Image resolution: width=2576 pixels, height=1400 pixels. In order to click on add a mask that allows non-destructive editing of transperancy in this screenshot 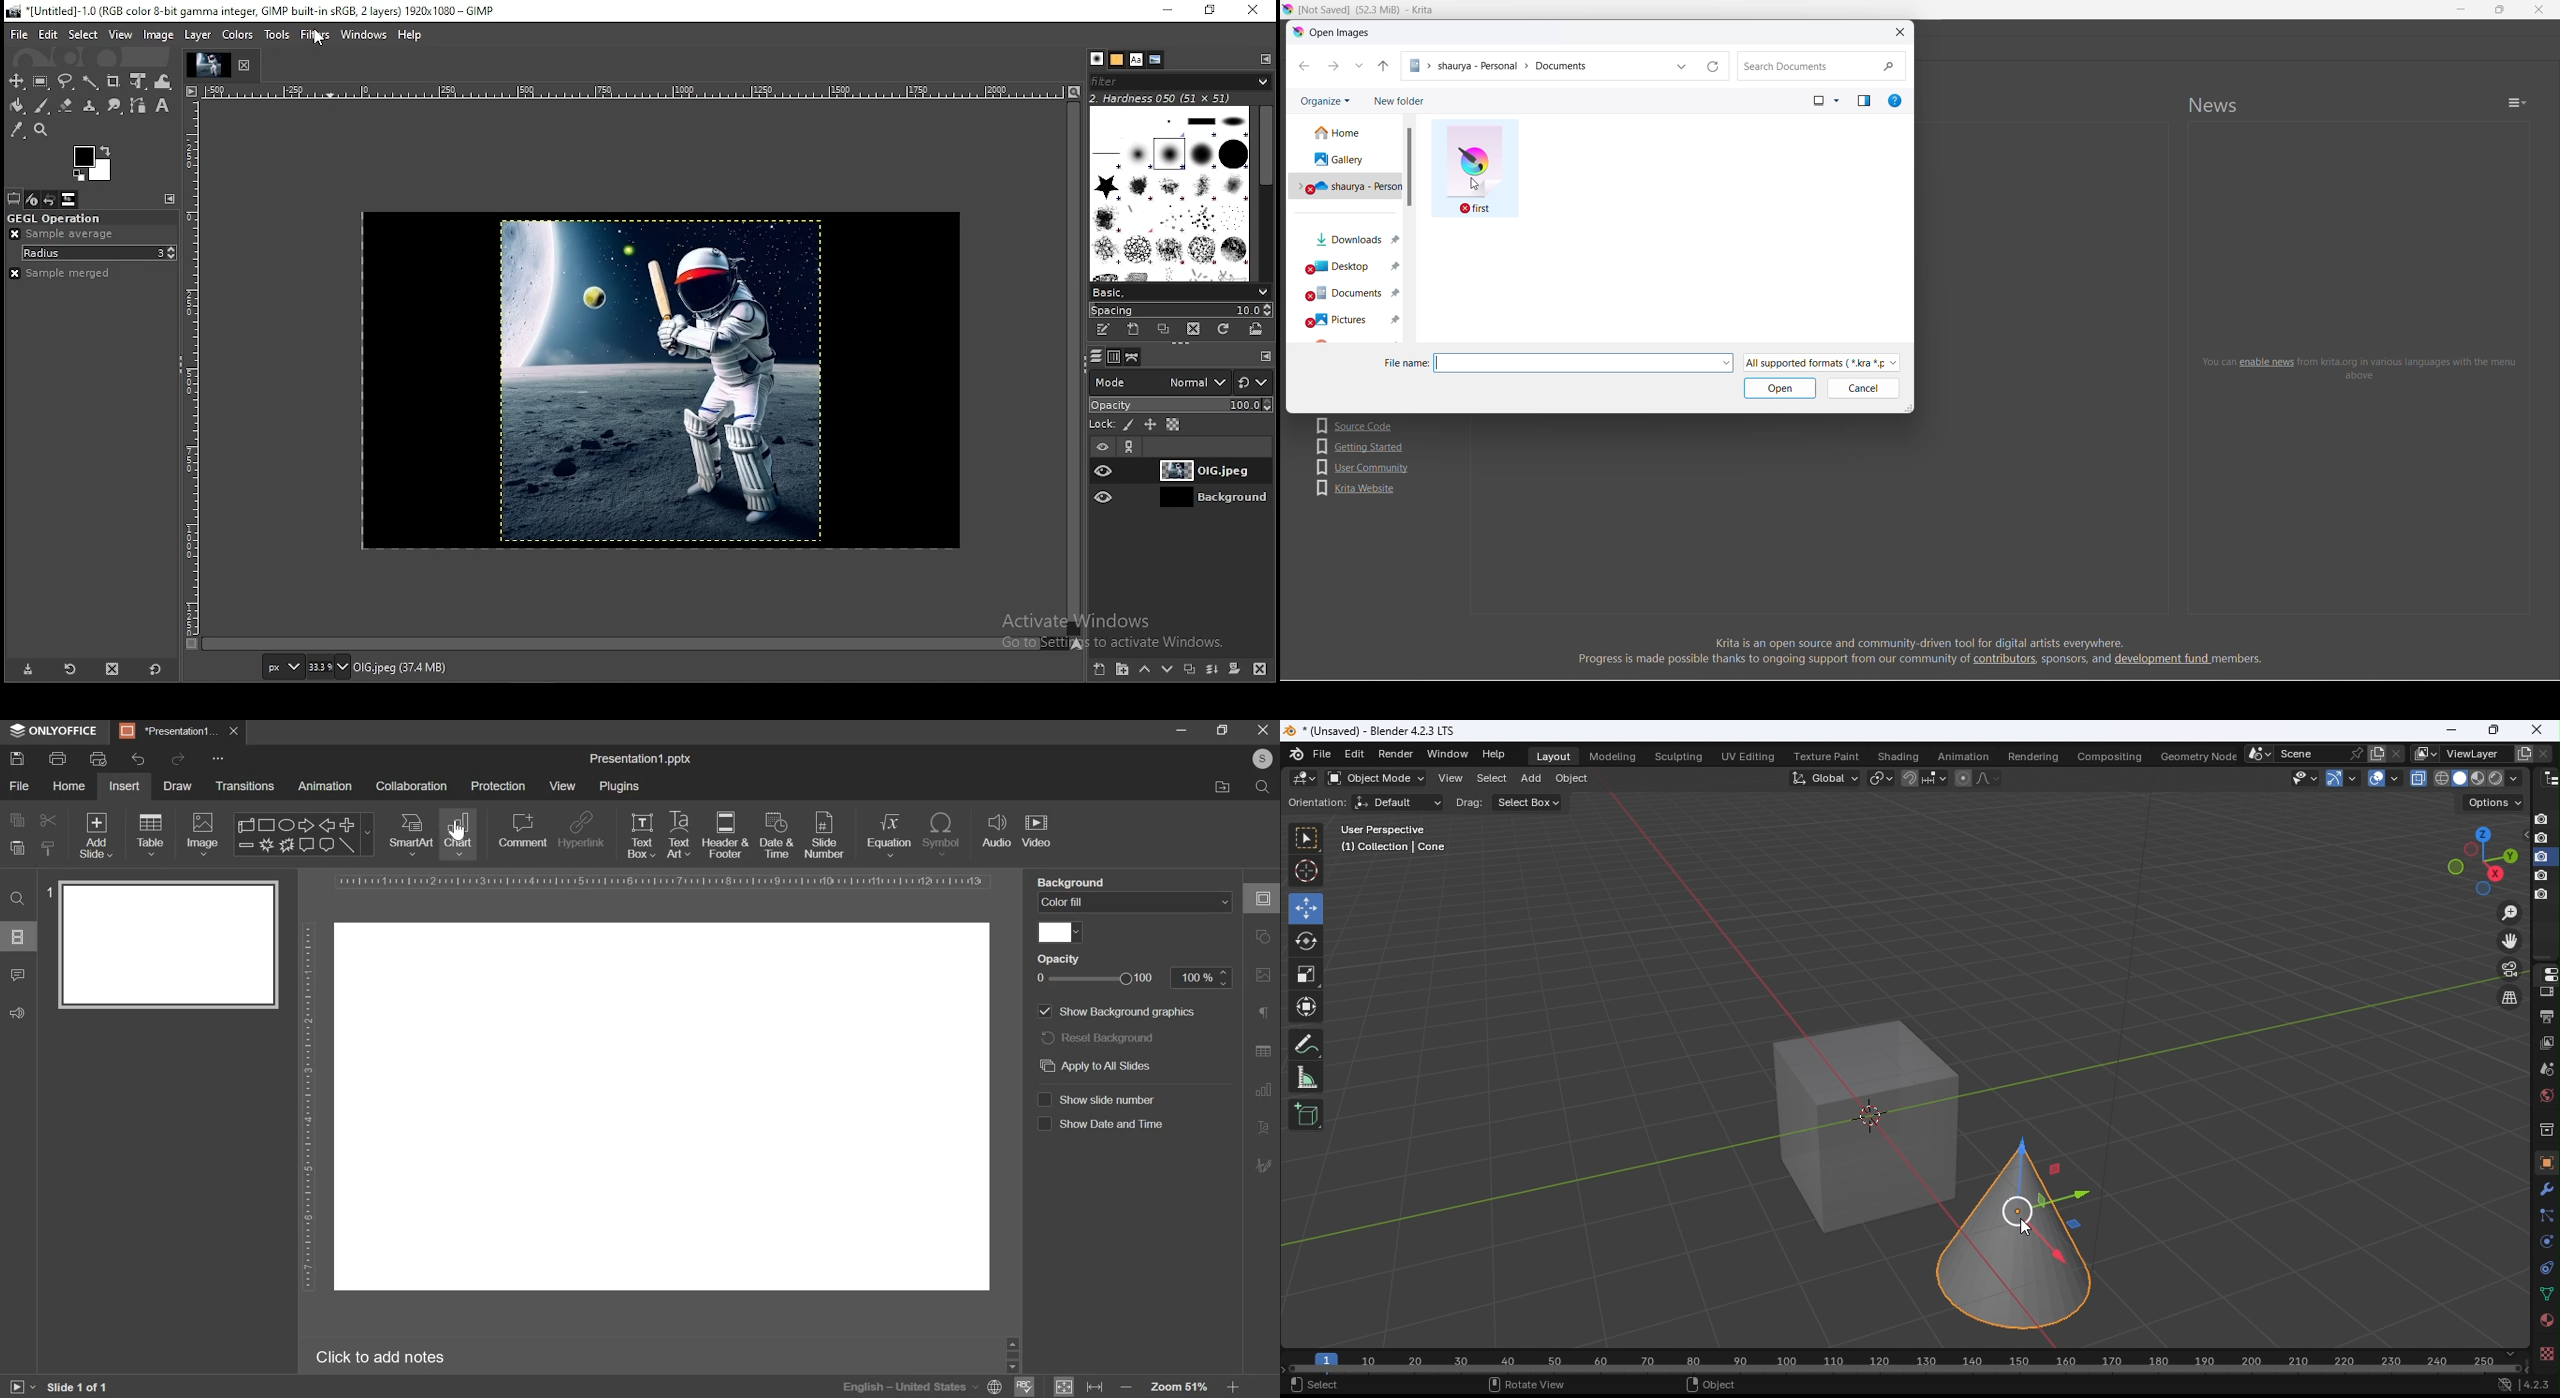, I will do `click(1236, 669)`.